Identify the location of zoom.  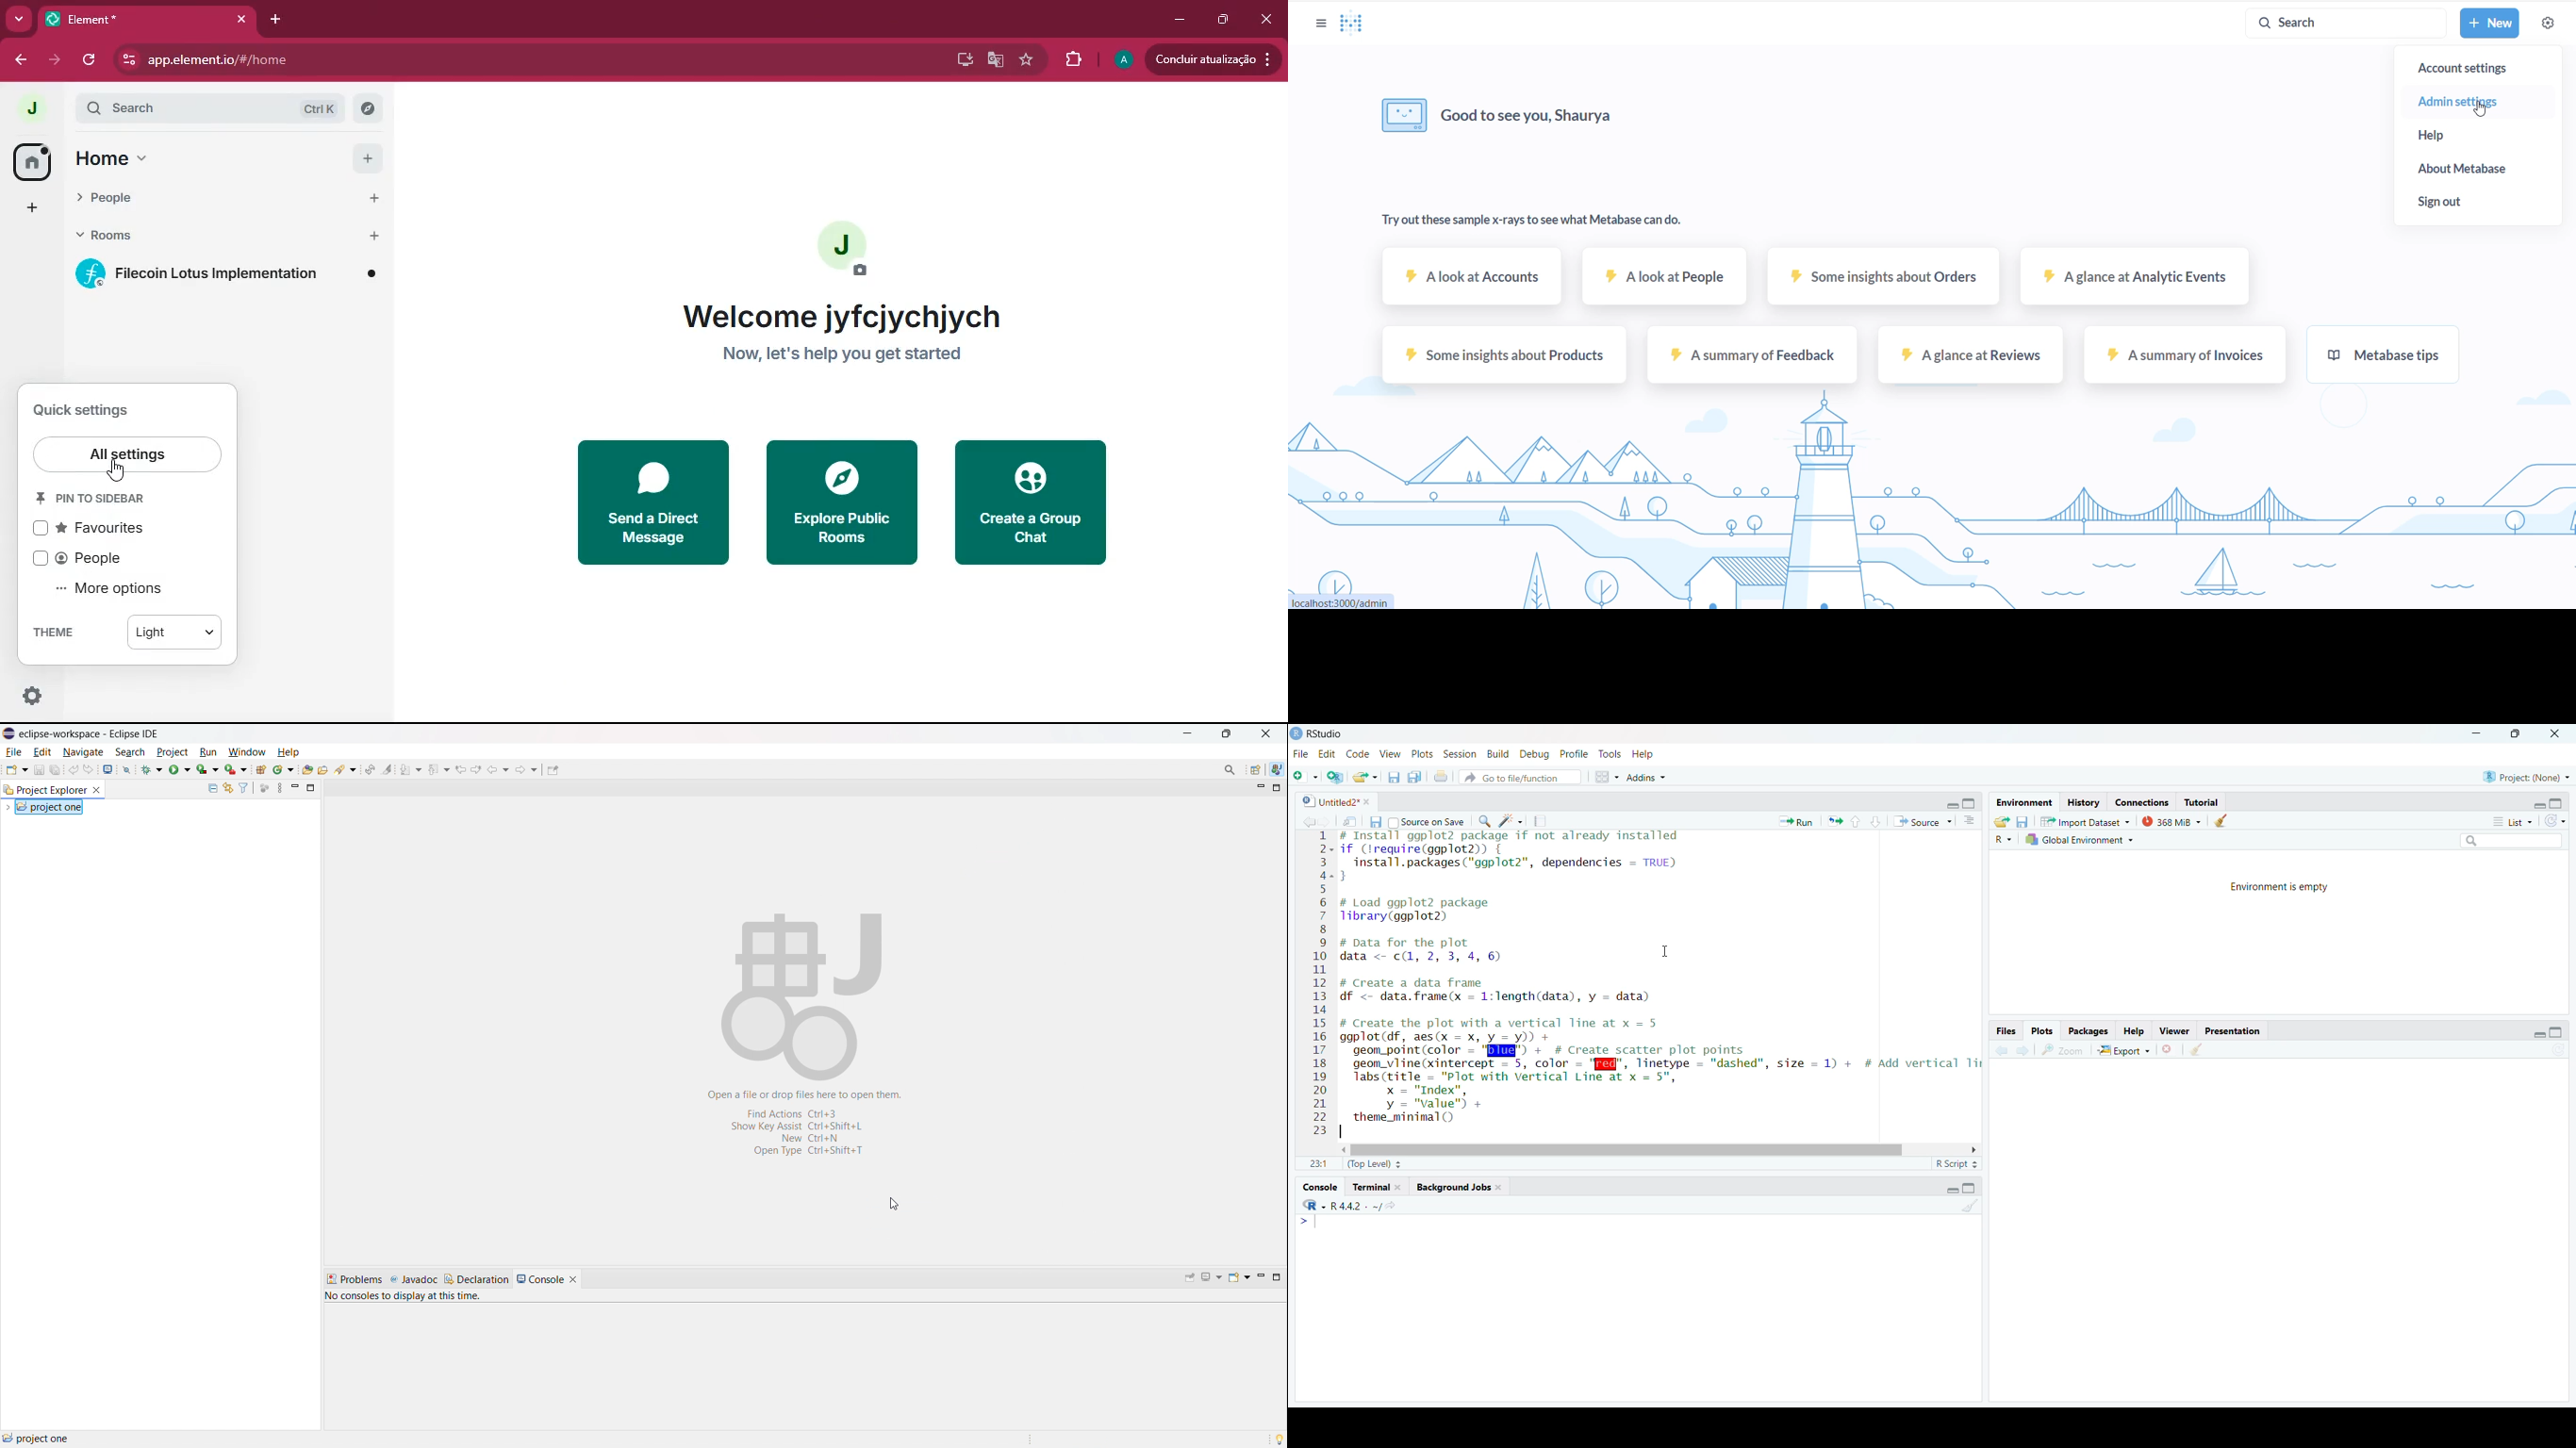
(2062, 1051).